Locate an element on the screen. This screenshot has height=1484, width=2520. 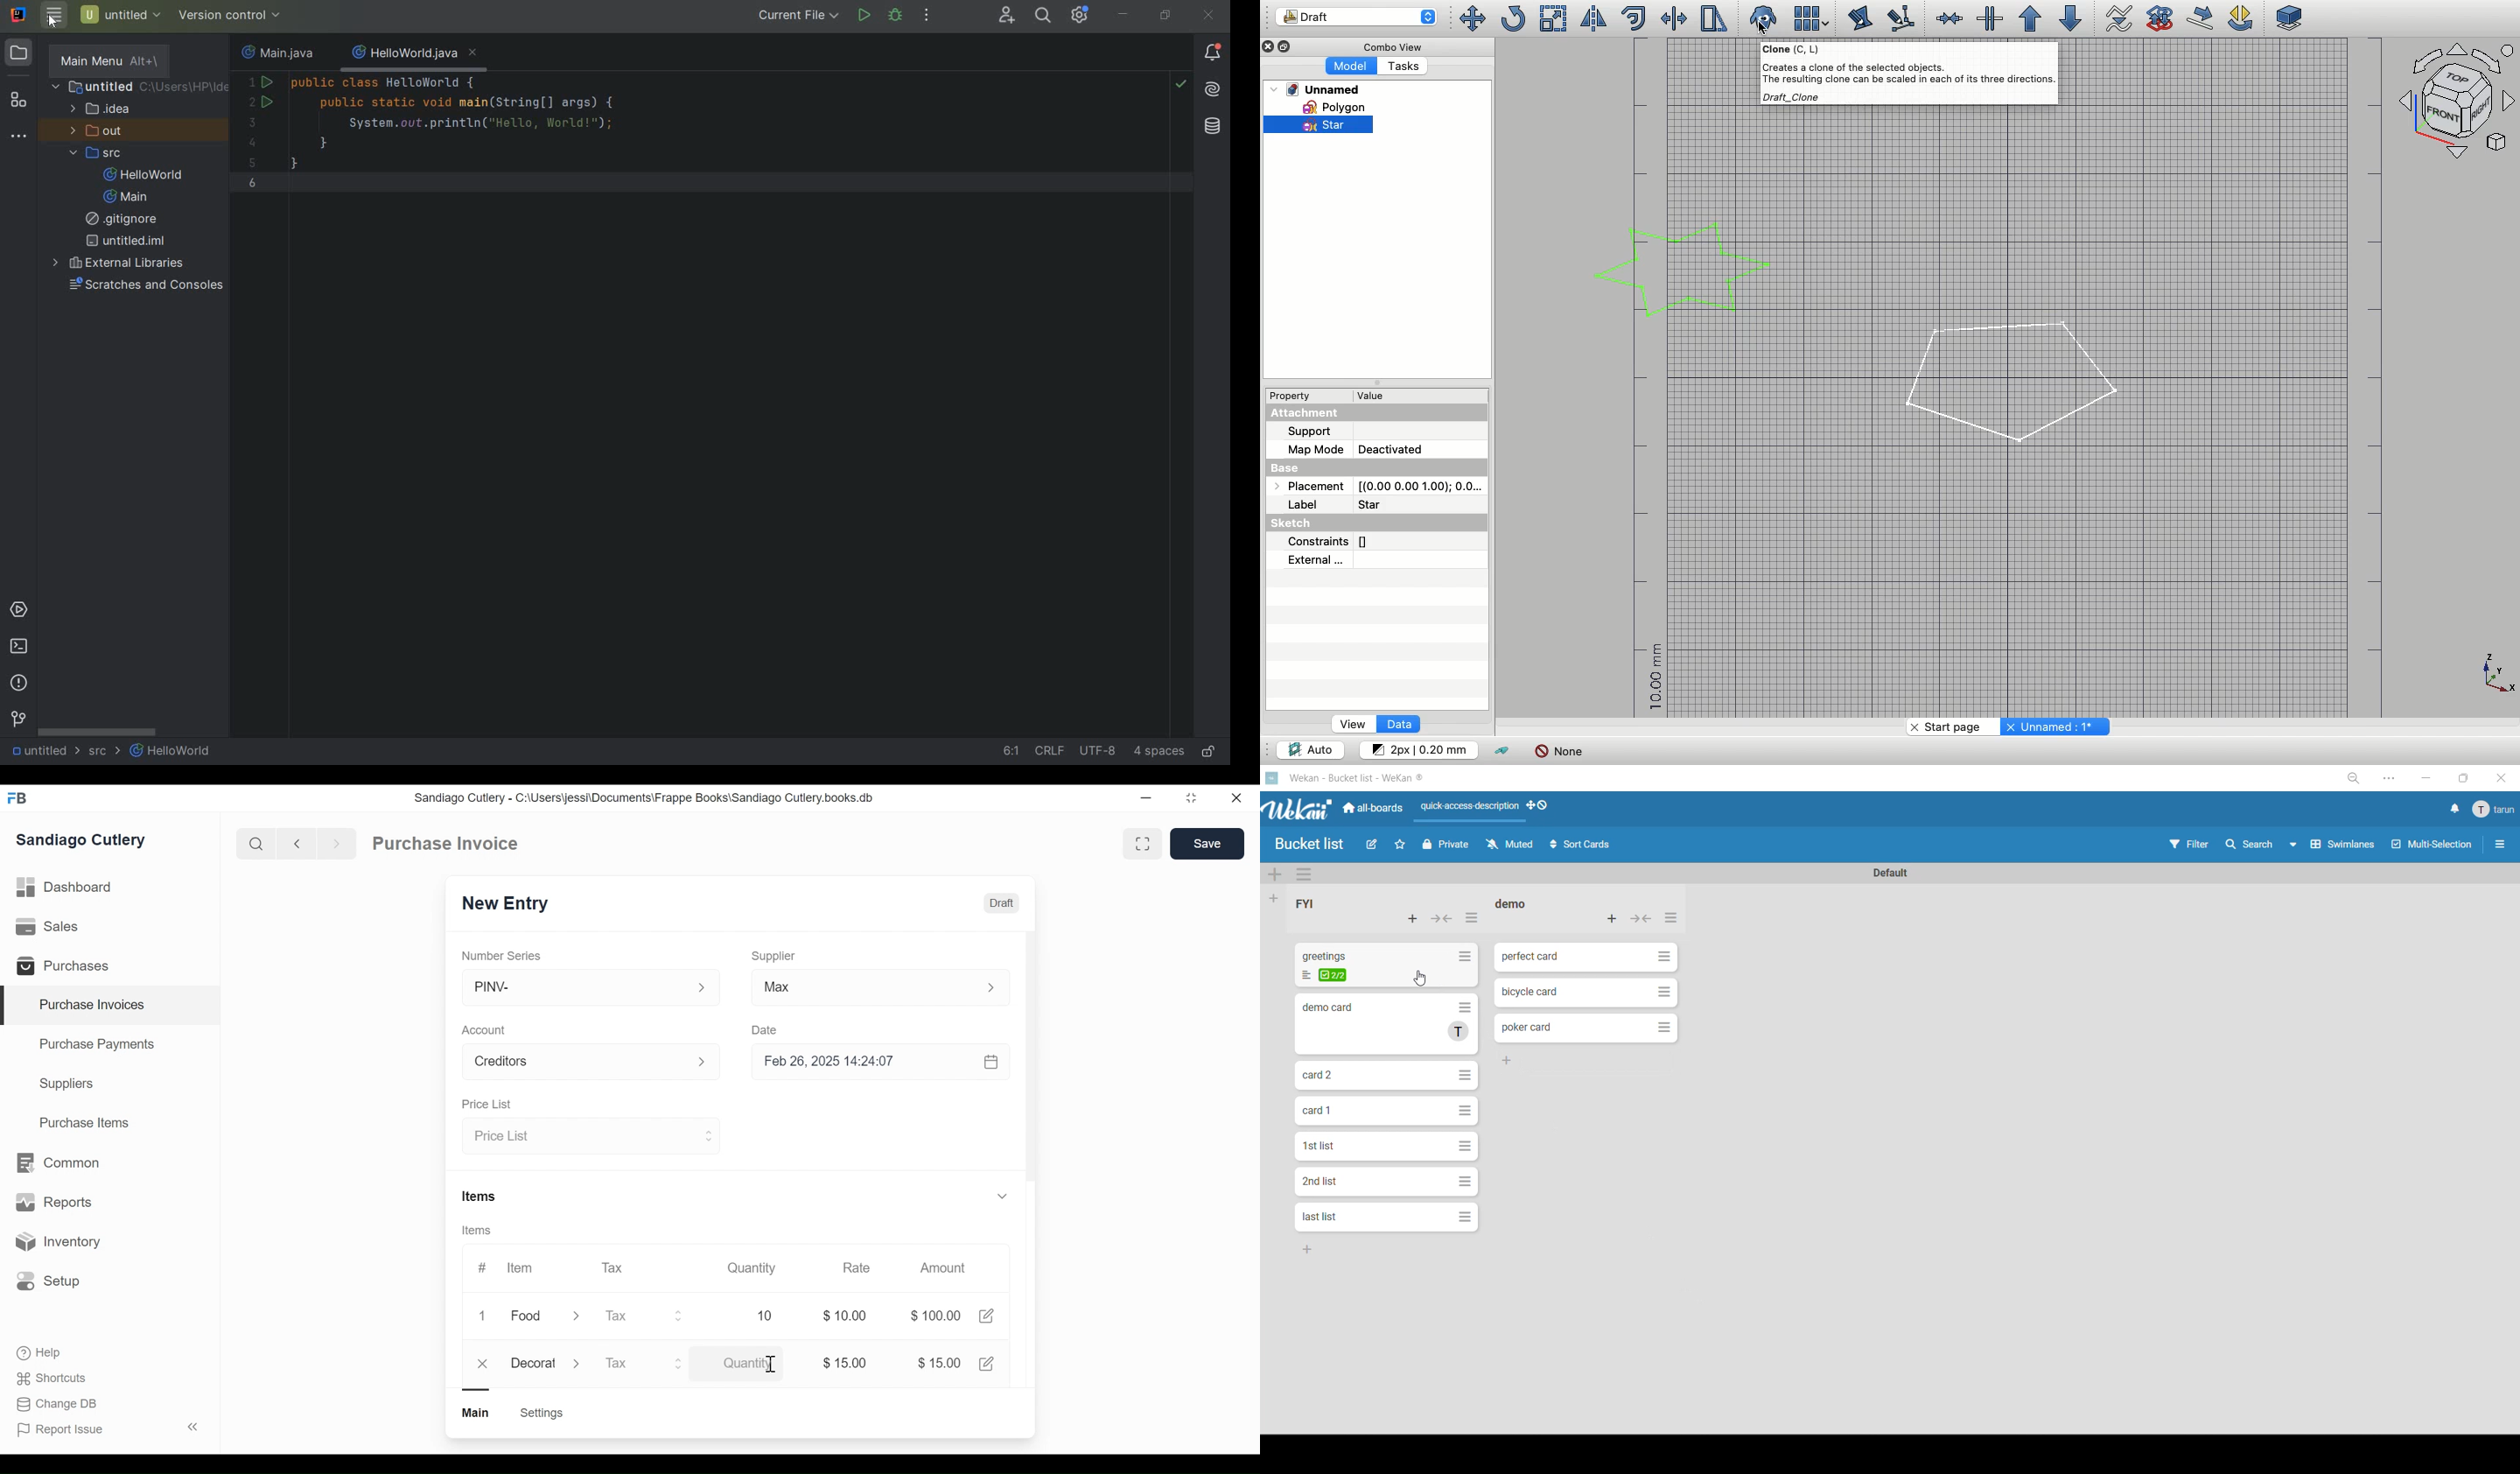
MAIN is located at coordinates (127, 197).